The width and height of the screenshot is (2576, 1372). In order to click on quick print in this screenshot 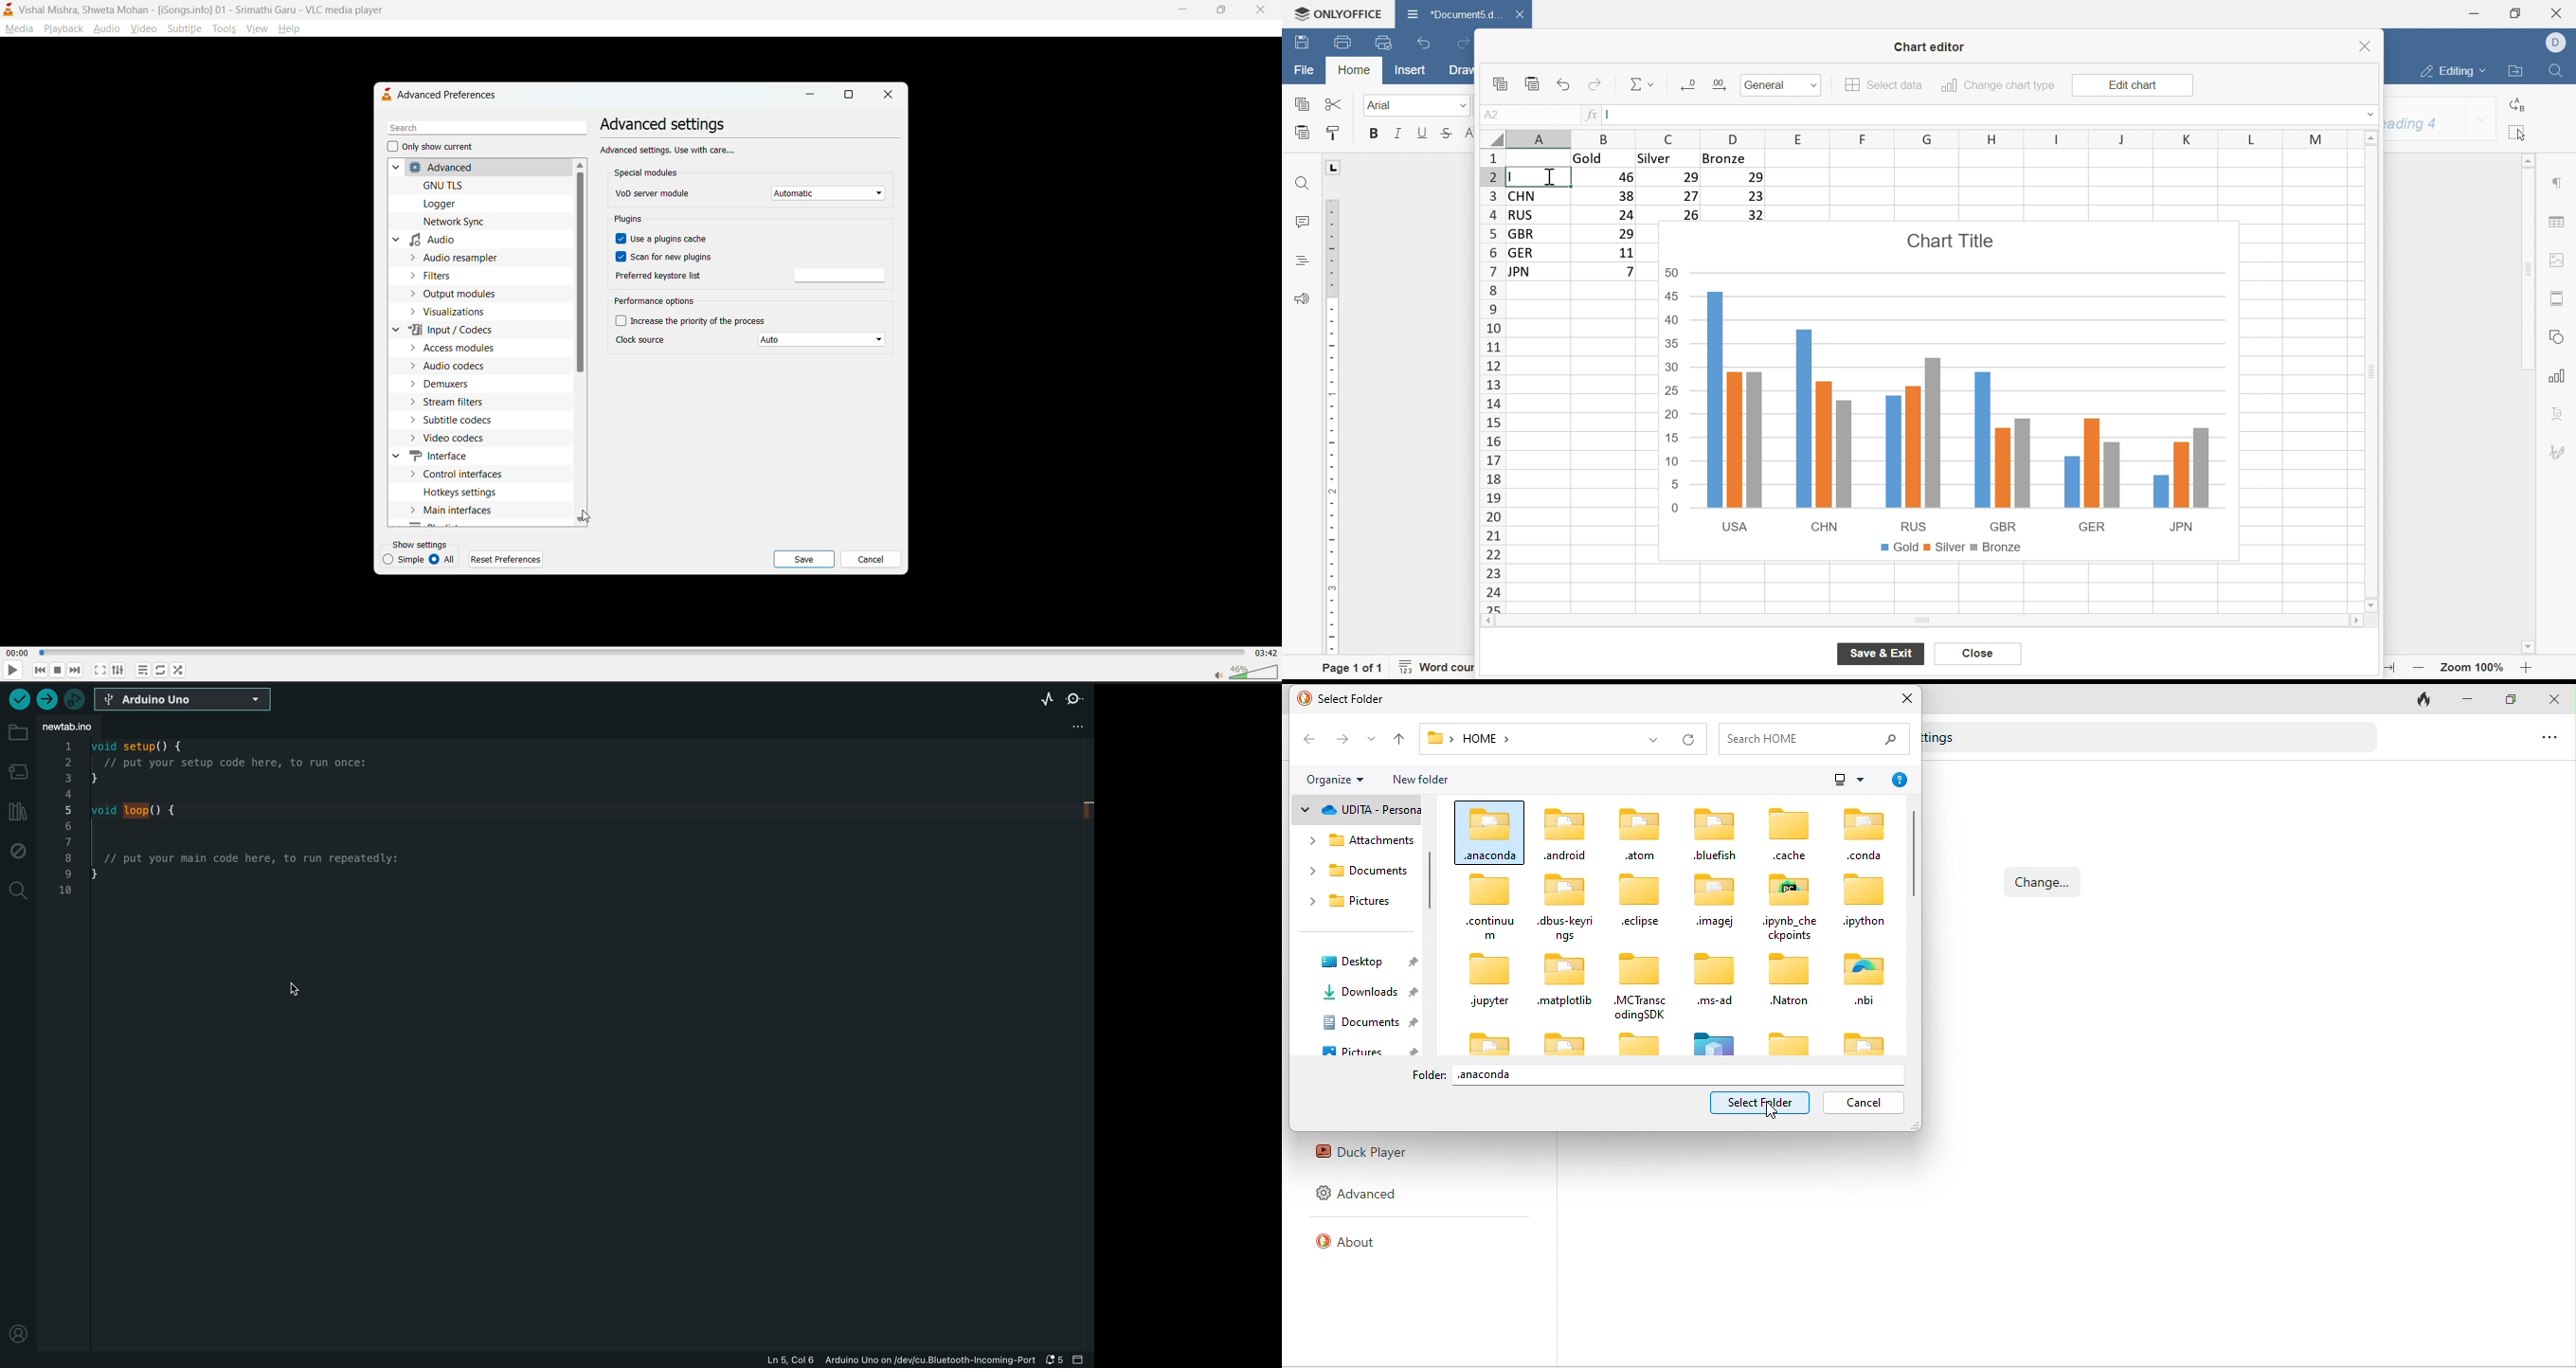, I will do `click(1383, 42)`.